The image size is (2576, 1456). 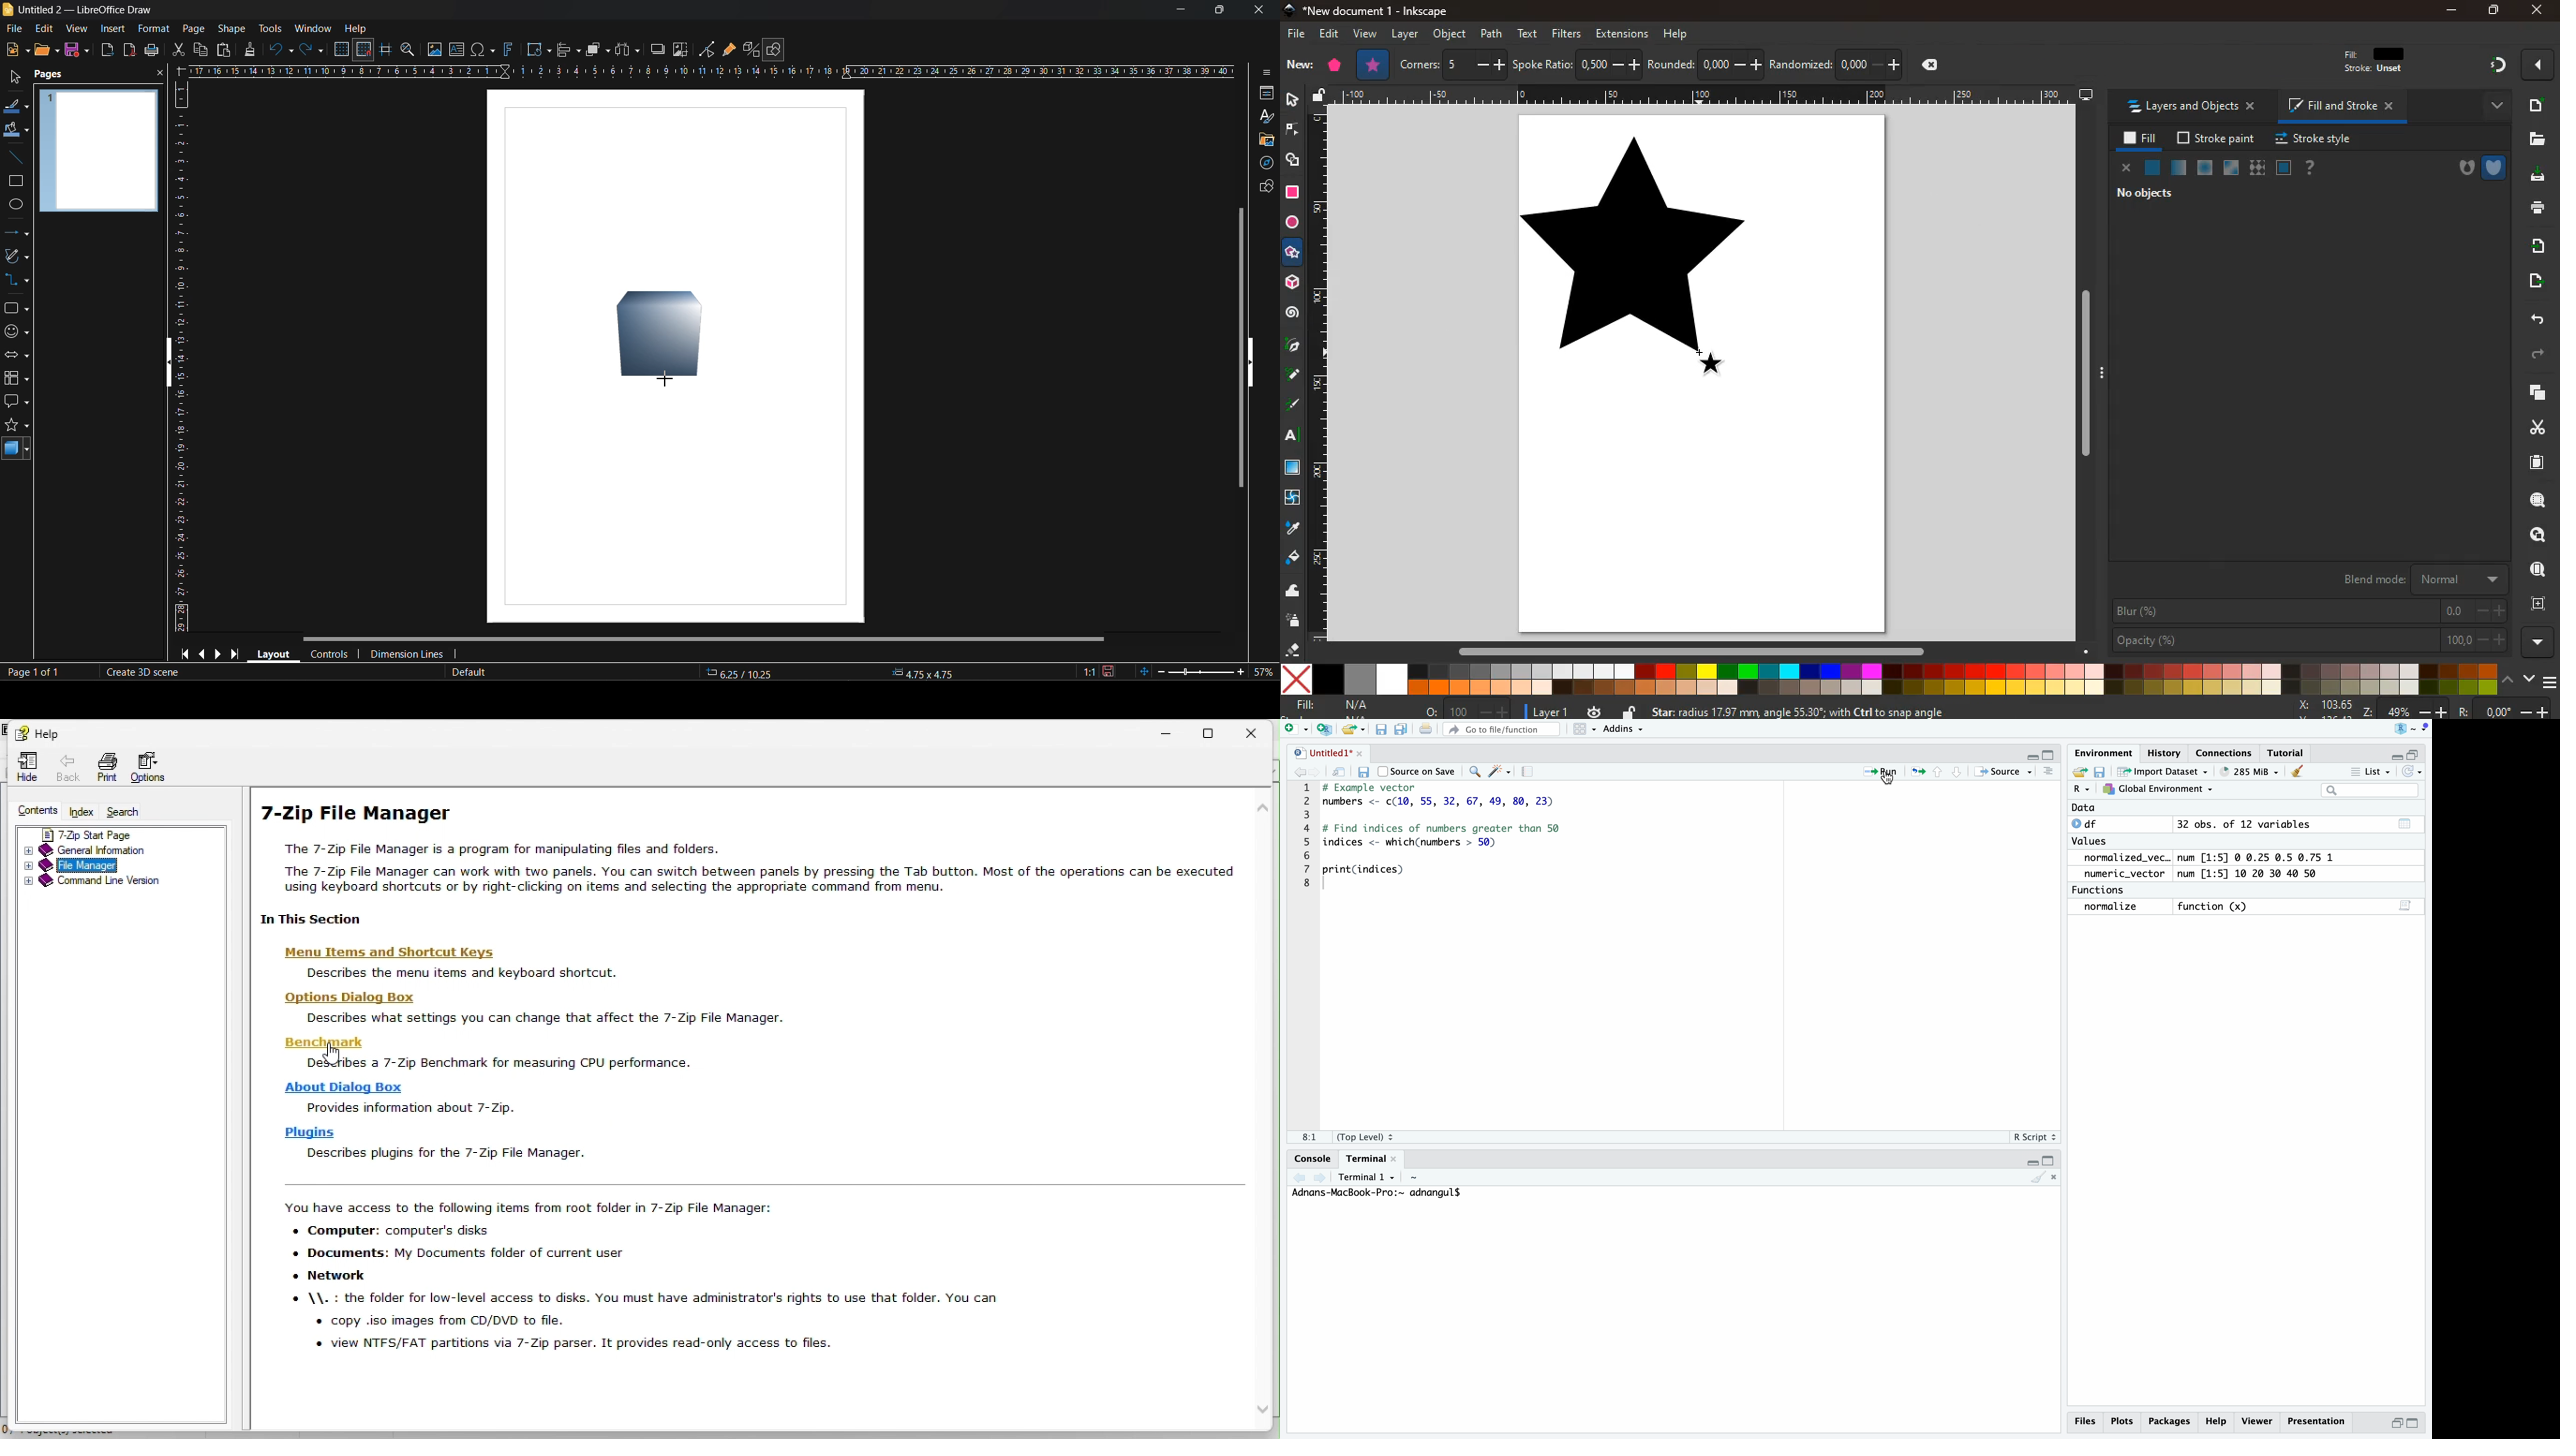 I want to click on Addins, so click(x=1621, y=729).